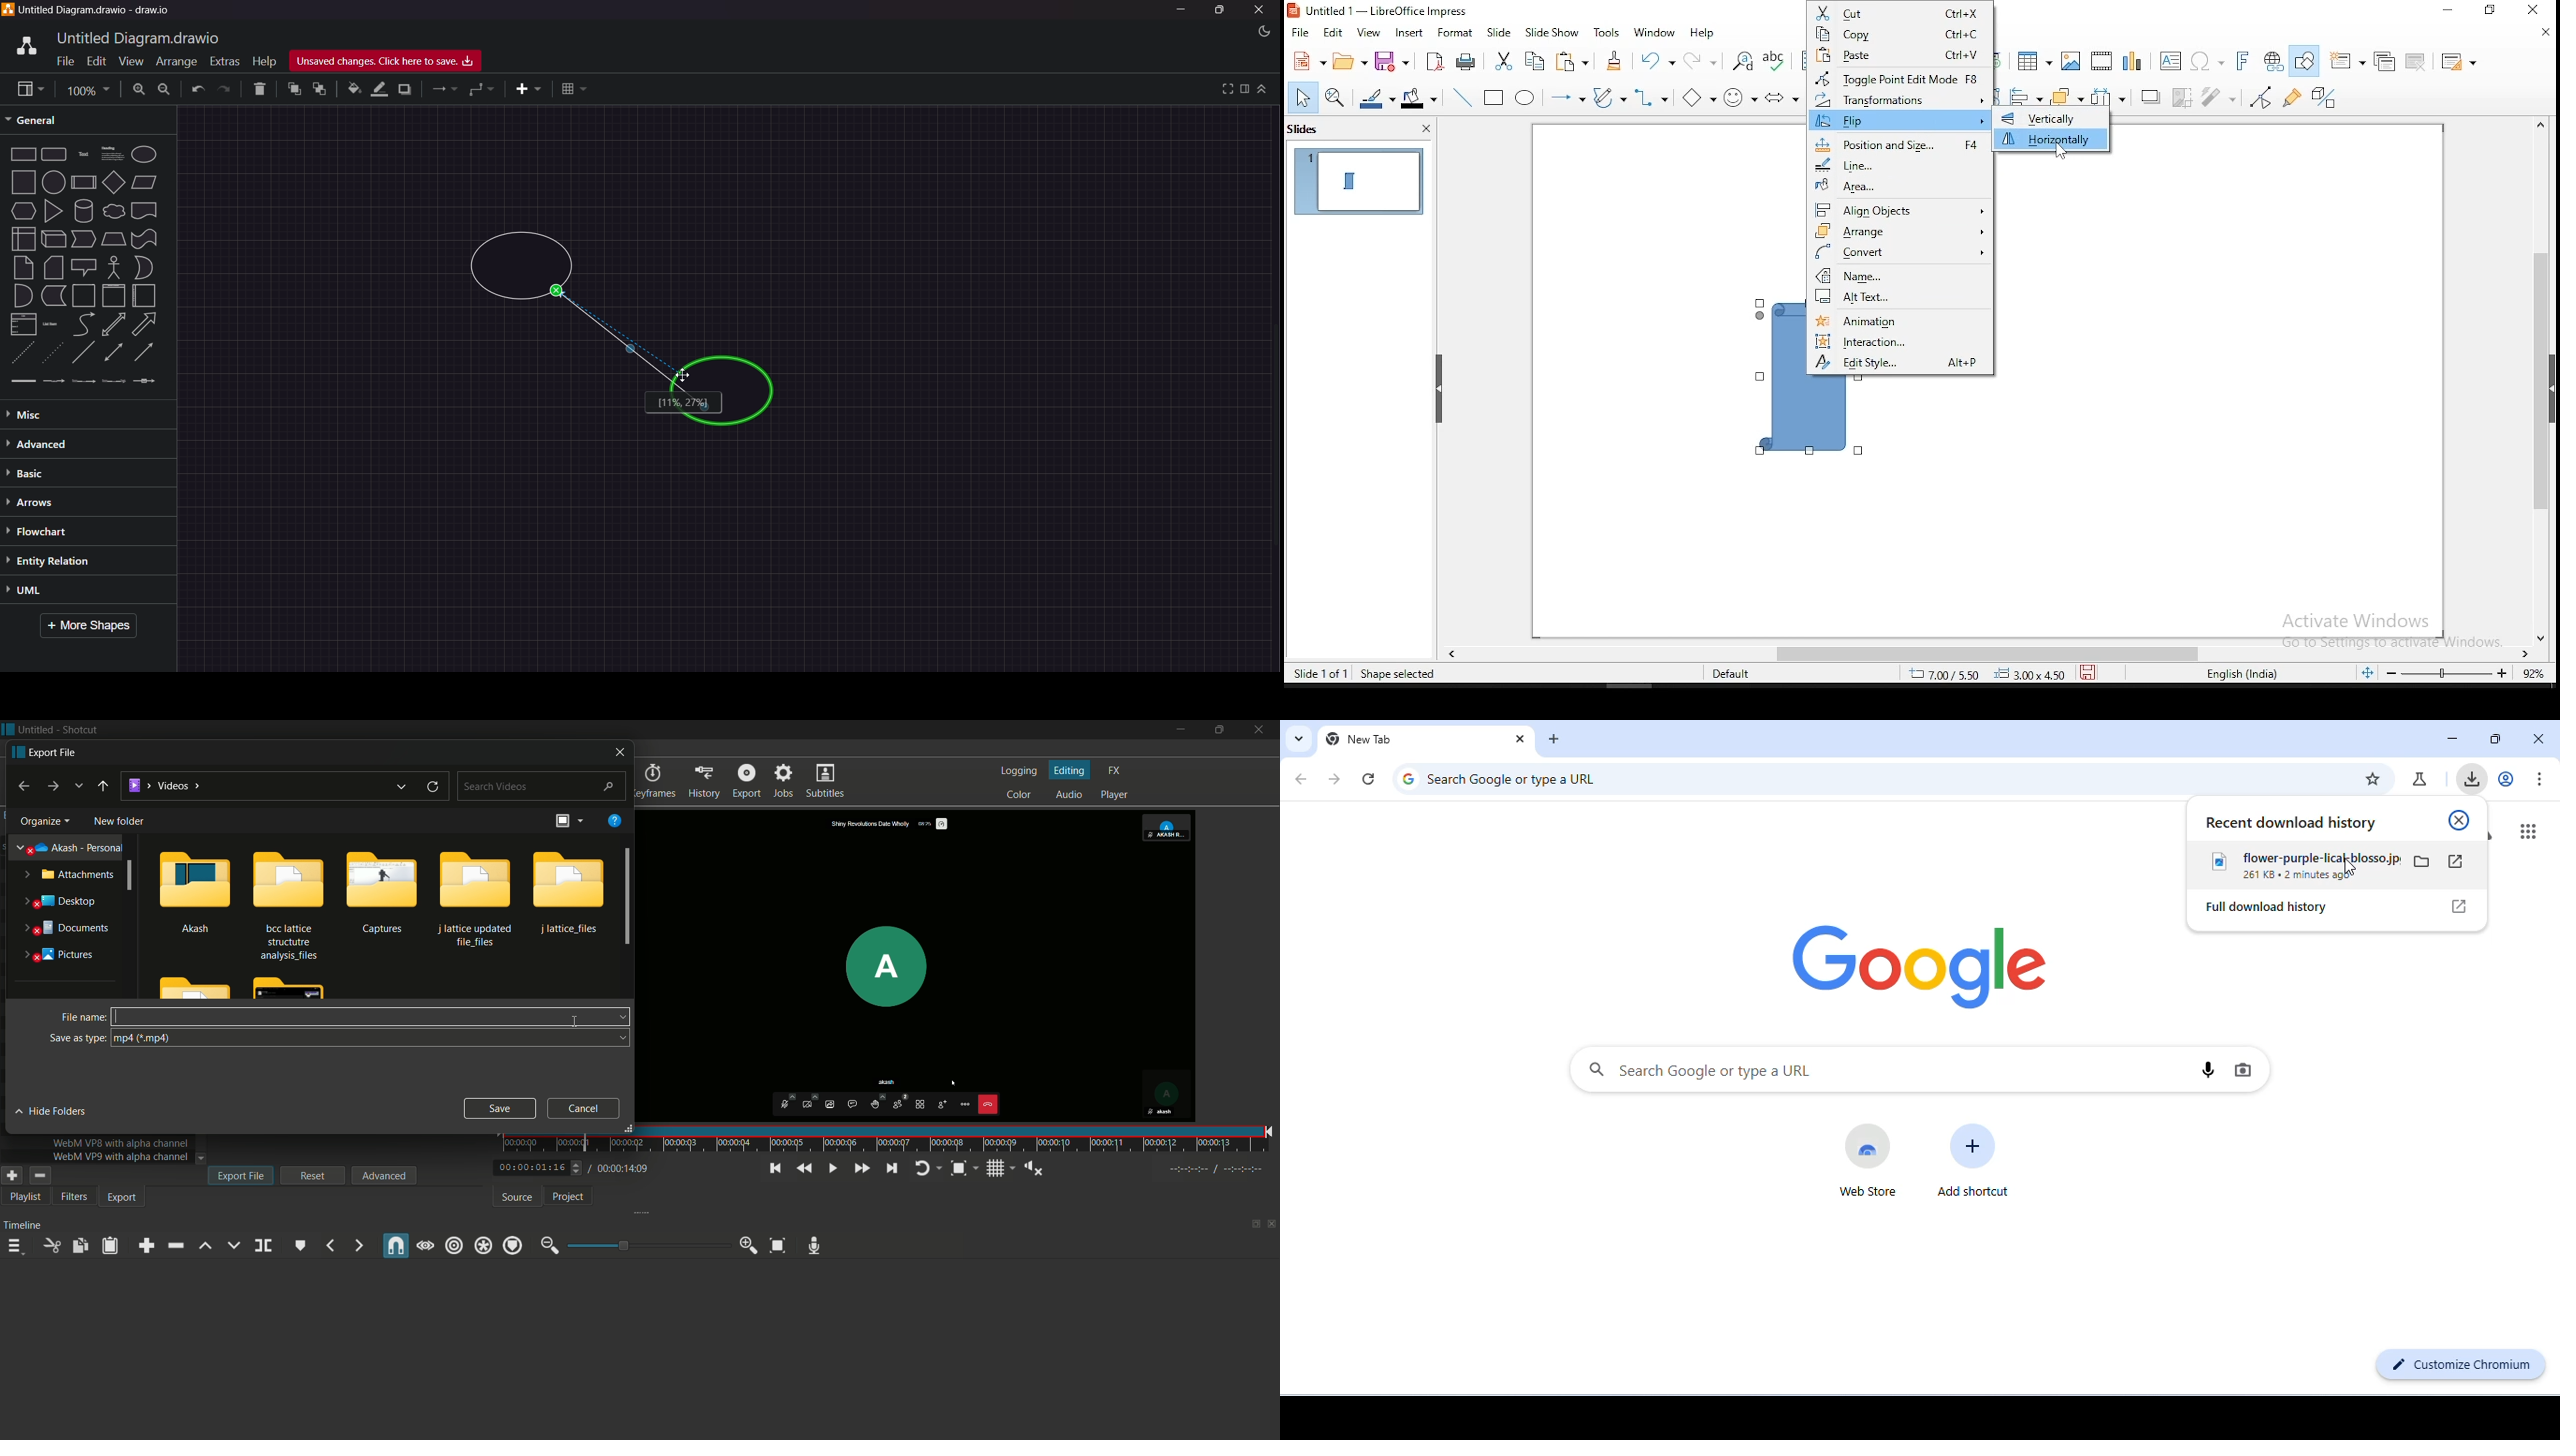 The width and height of the screenshot is (2576, 1456). I want to click on search videos, so click(543, 786).